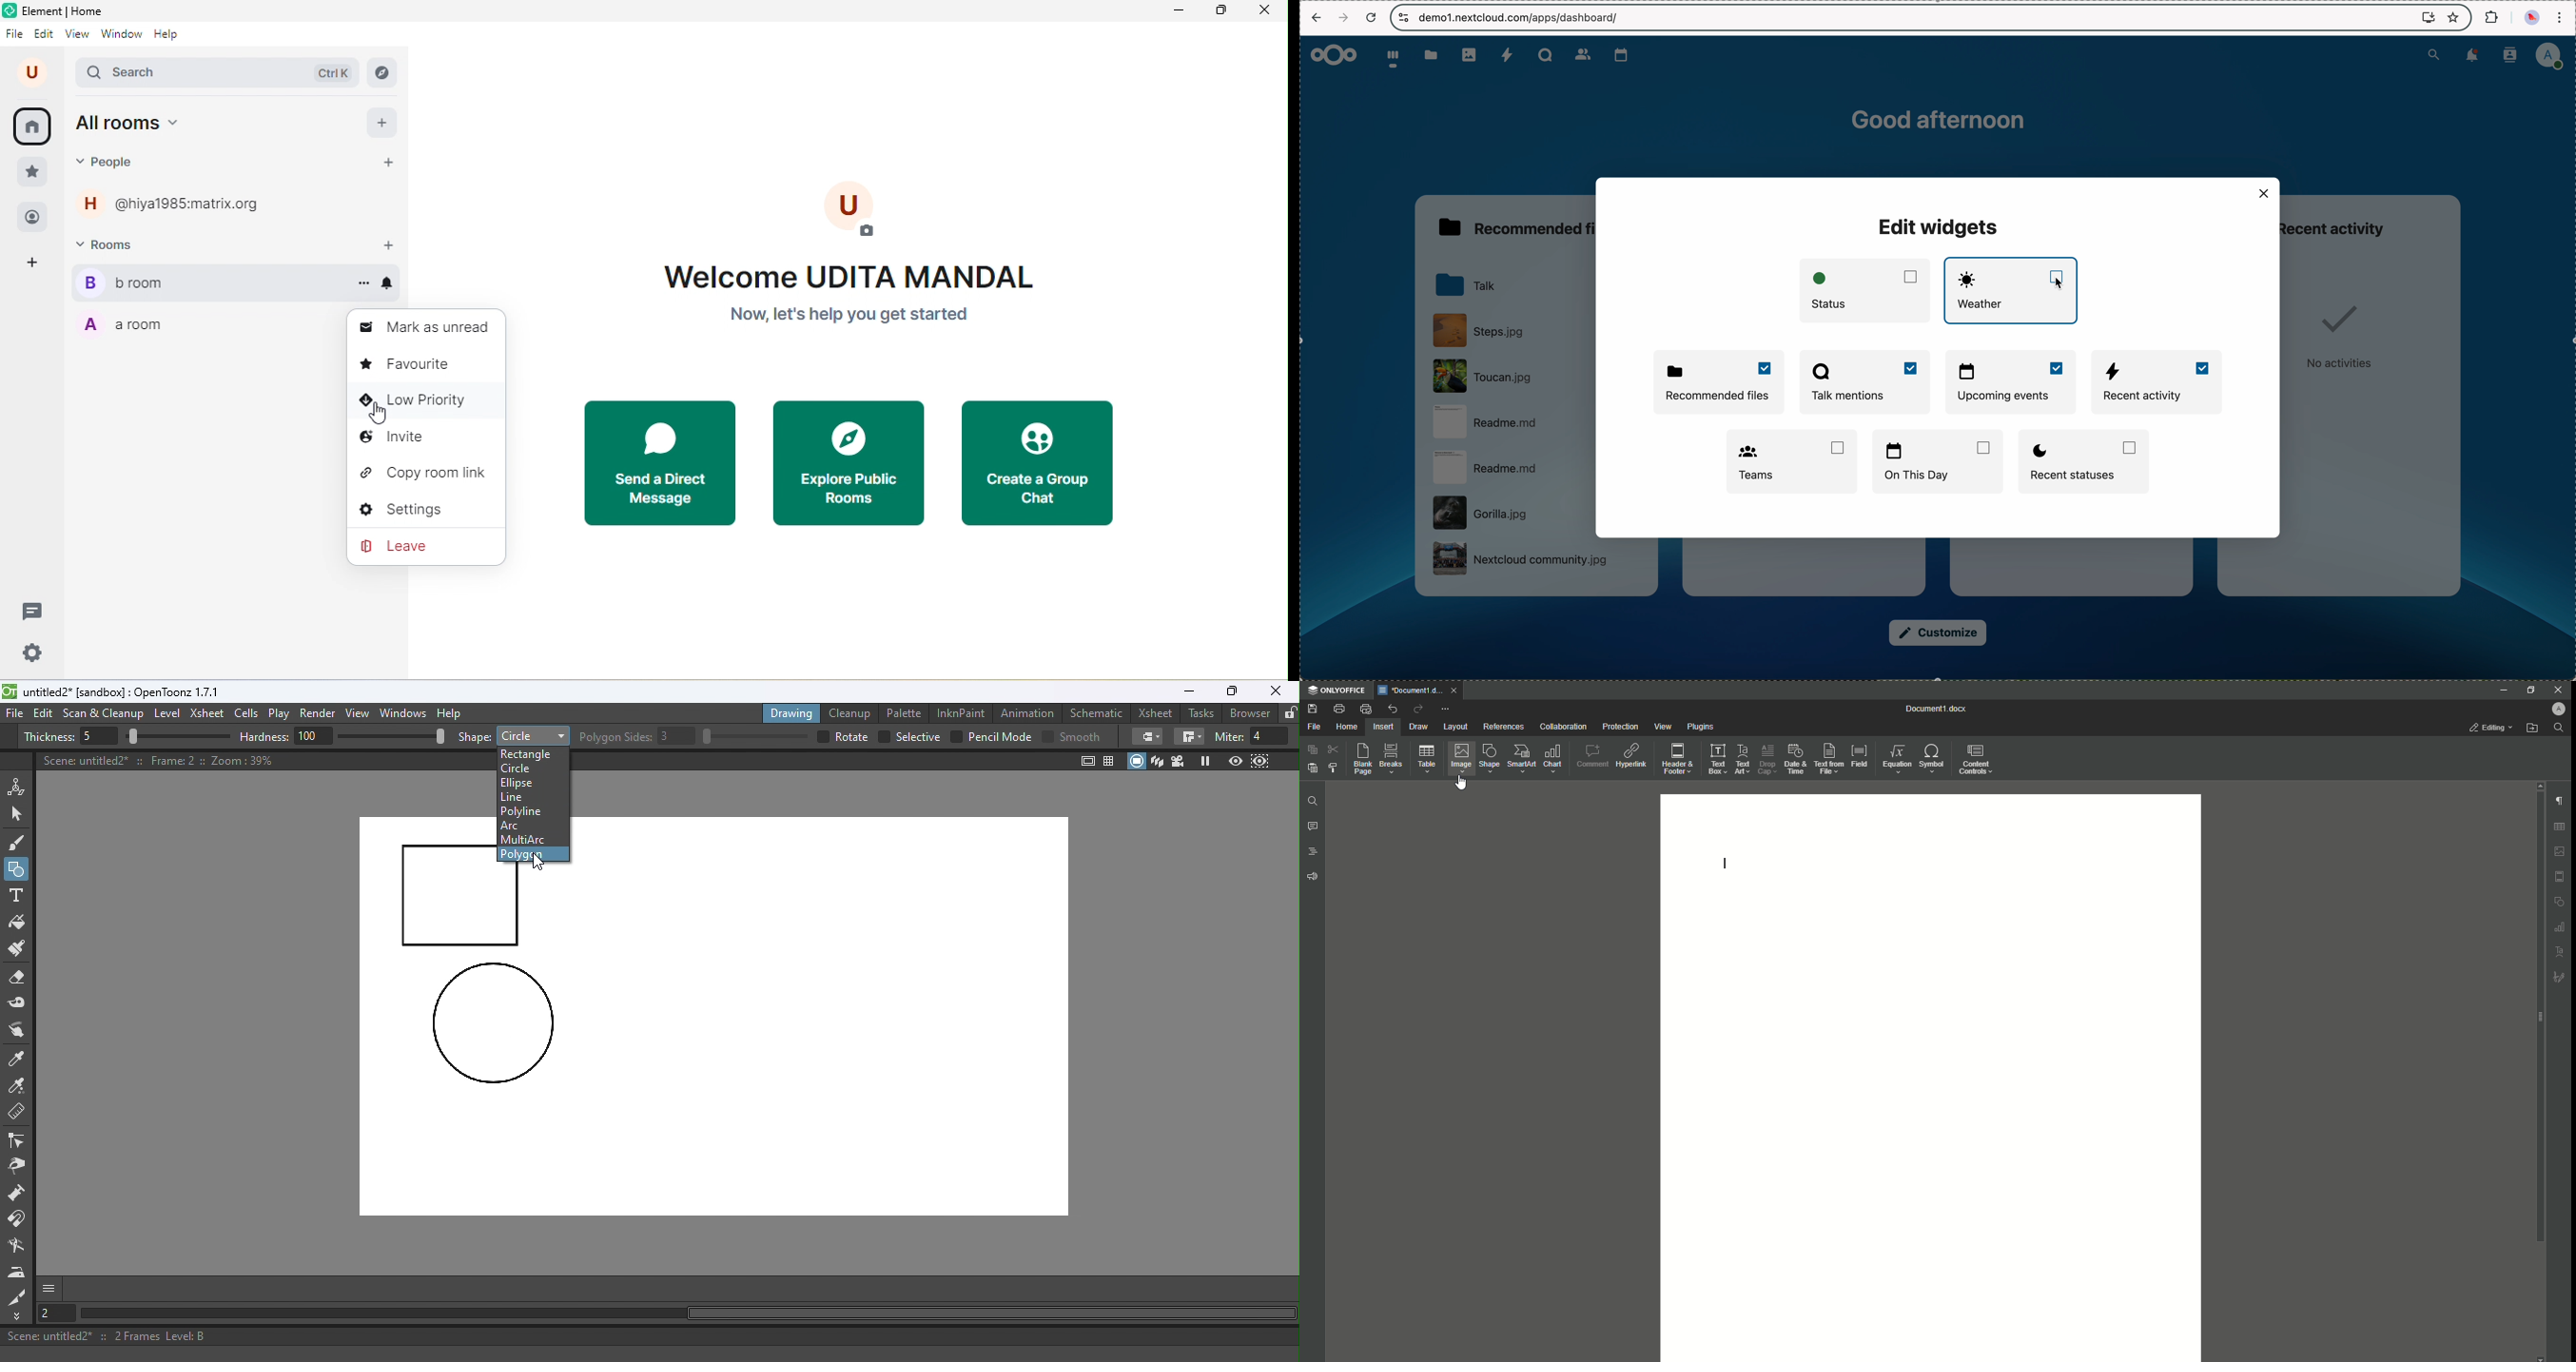 This screenshot has height=1372, width=2576. Describe the element at coordinates (1509, 514) in the screenshot. I see `file` at that location.